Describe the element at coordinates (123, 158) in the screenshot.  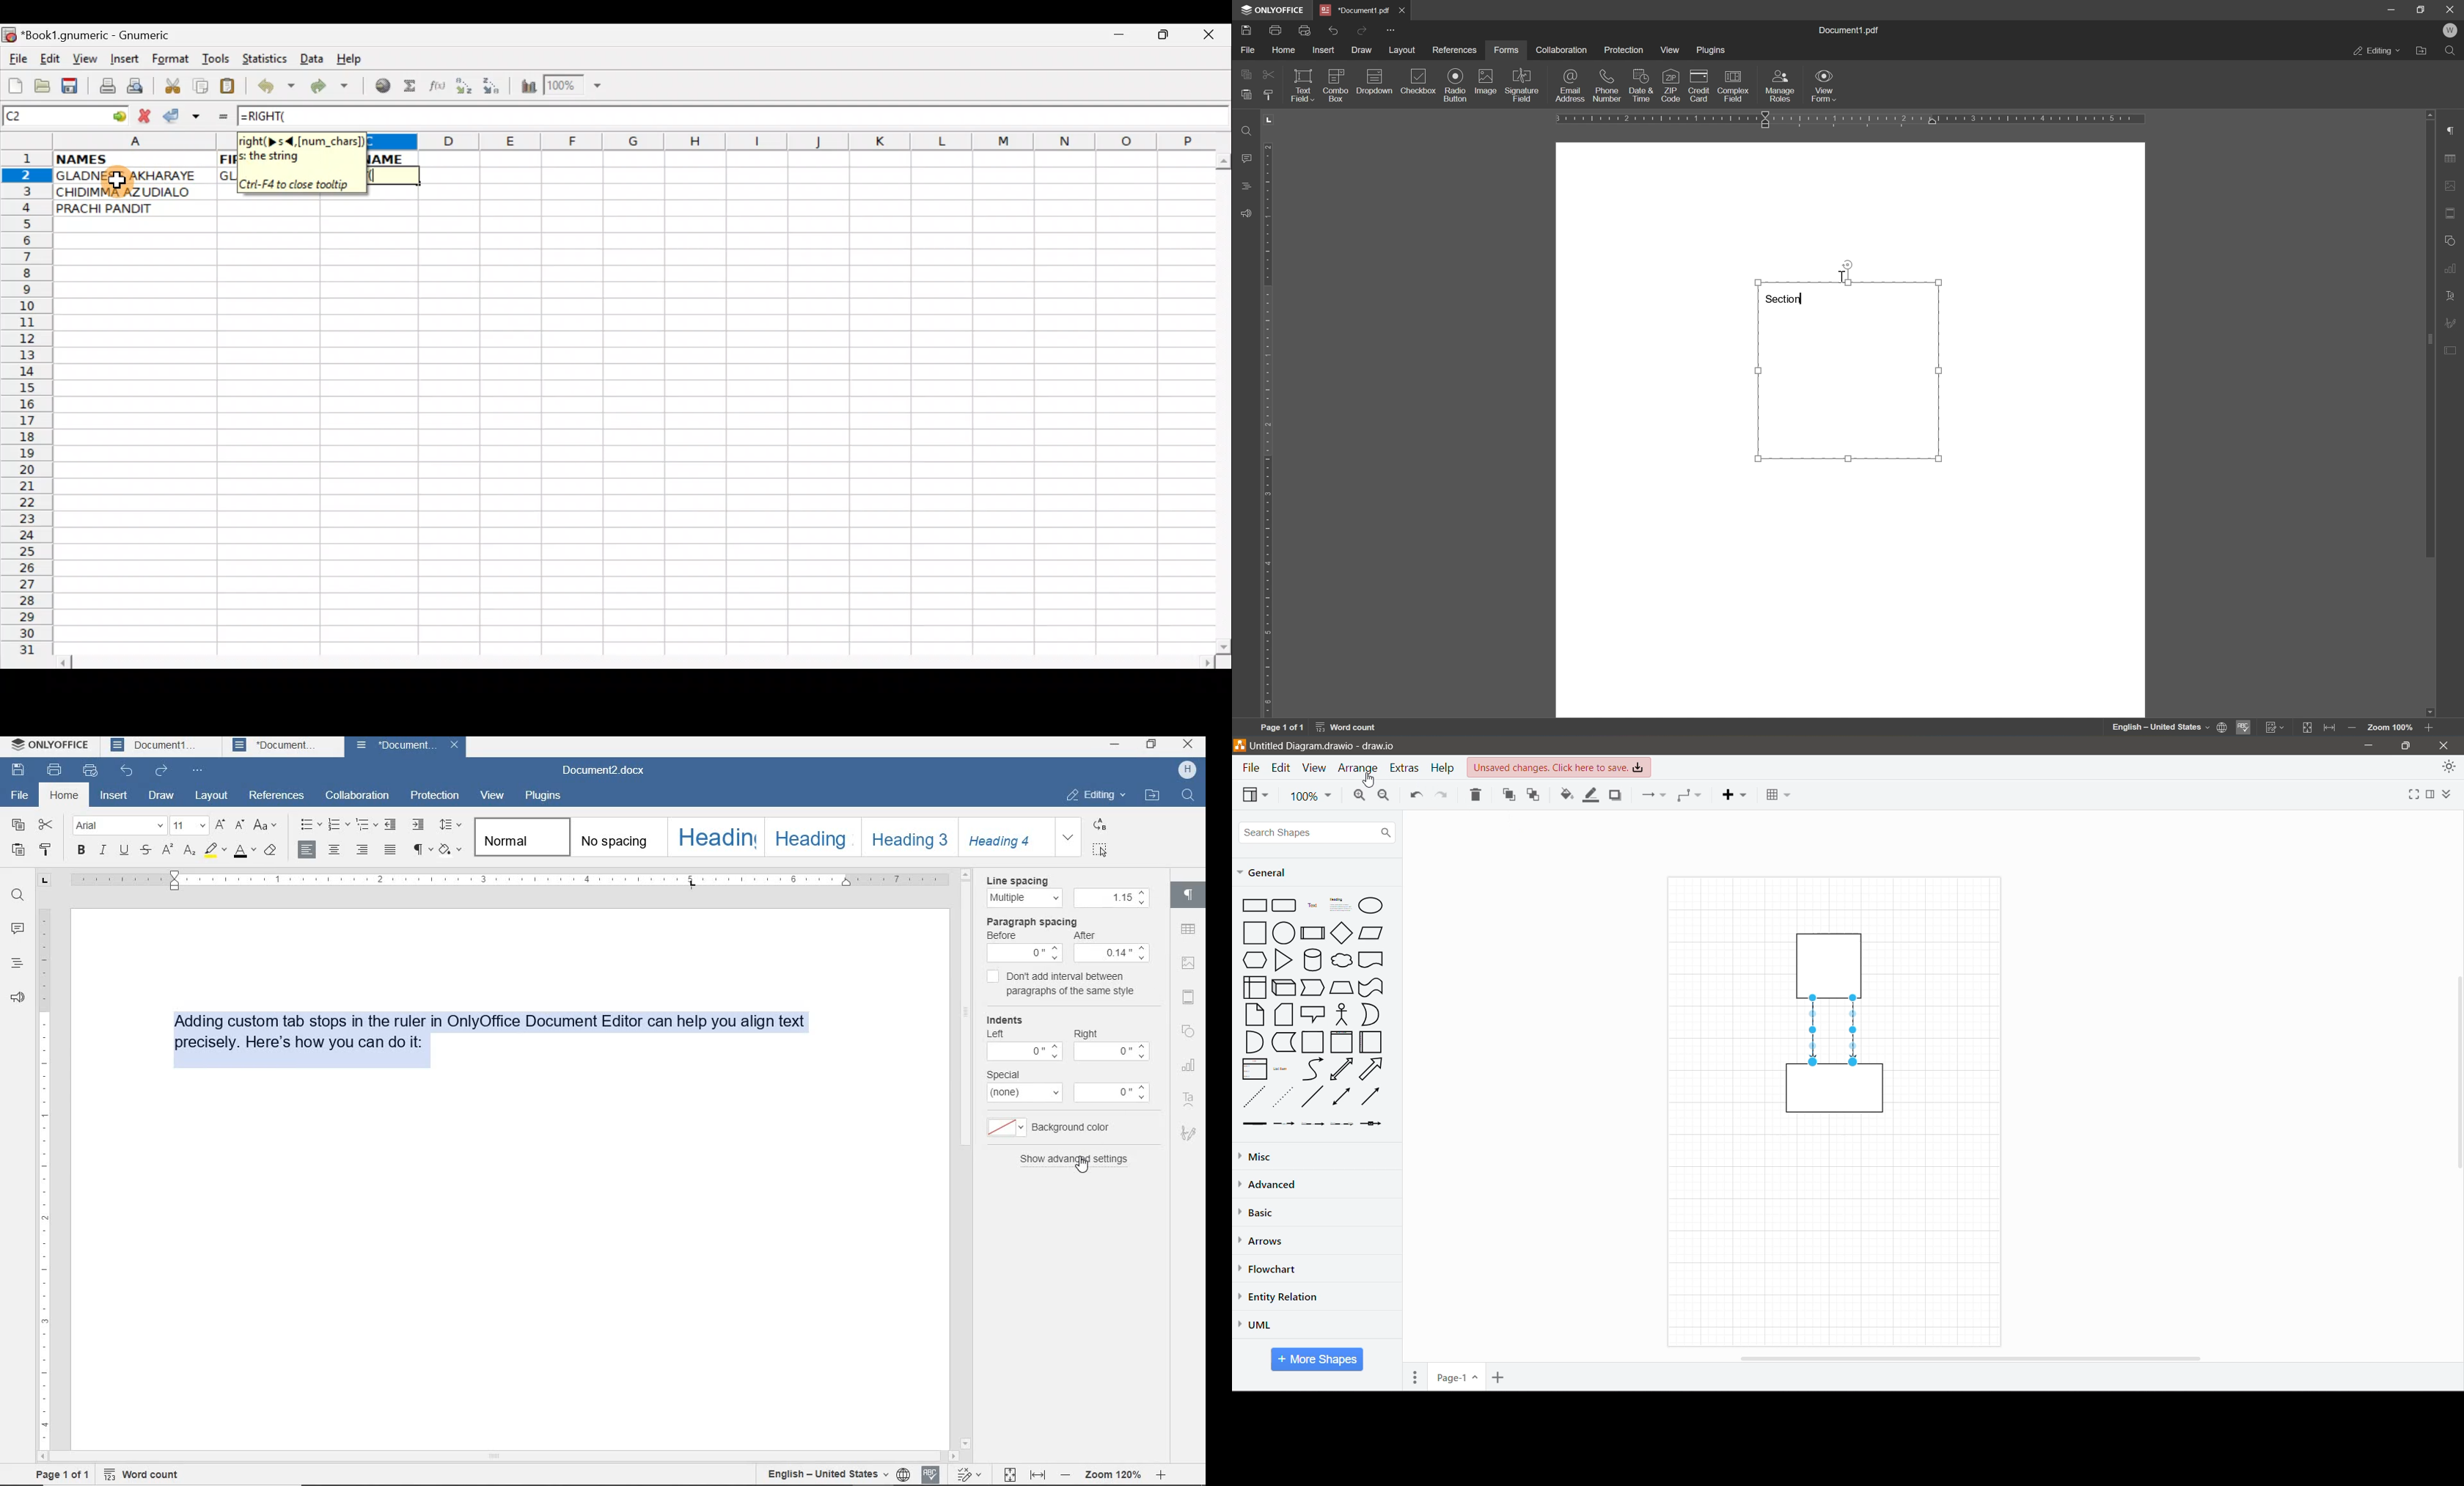
I see `NAMES` at that location.